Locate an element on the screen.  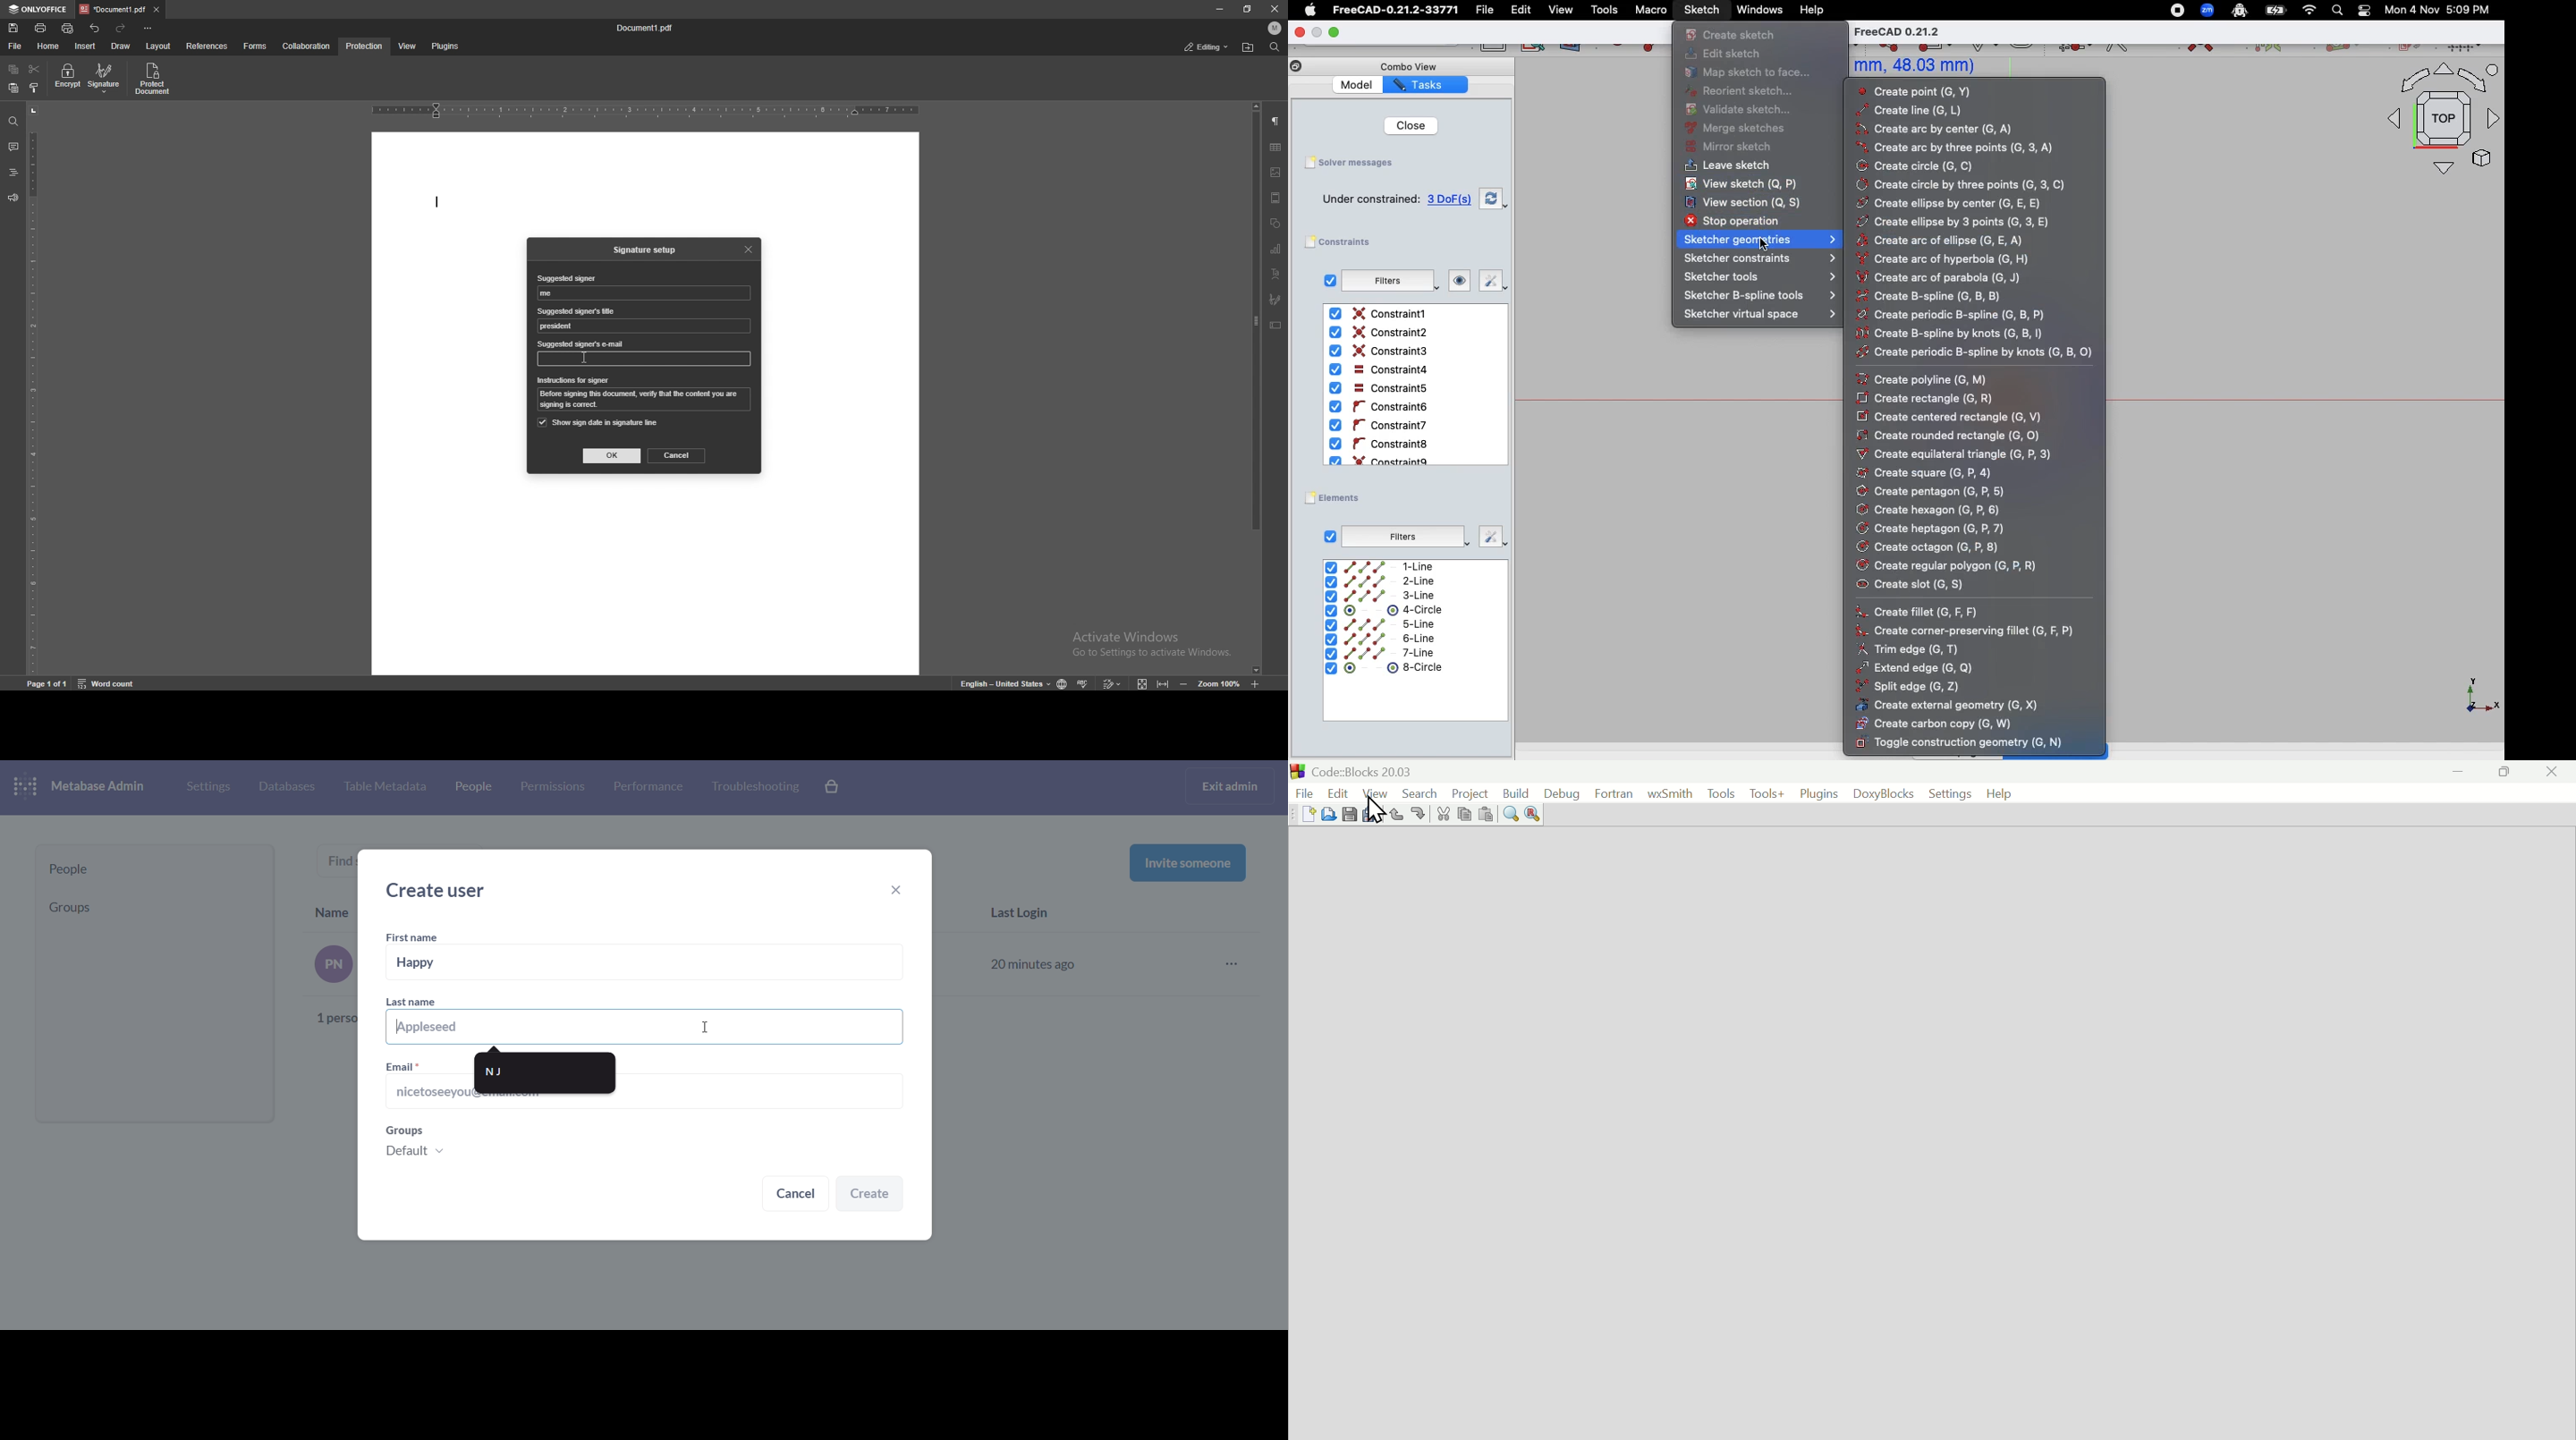
Trim edge is located at coordinates (1911, 647).